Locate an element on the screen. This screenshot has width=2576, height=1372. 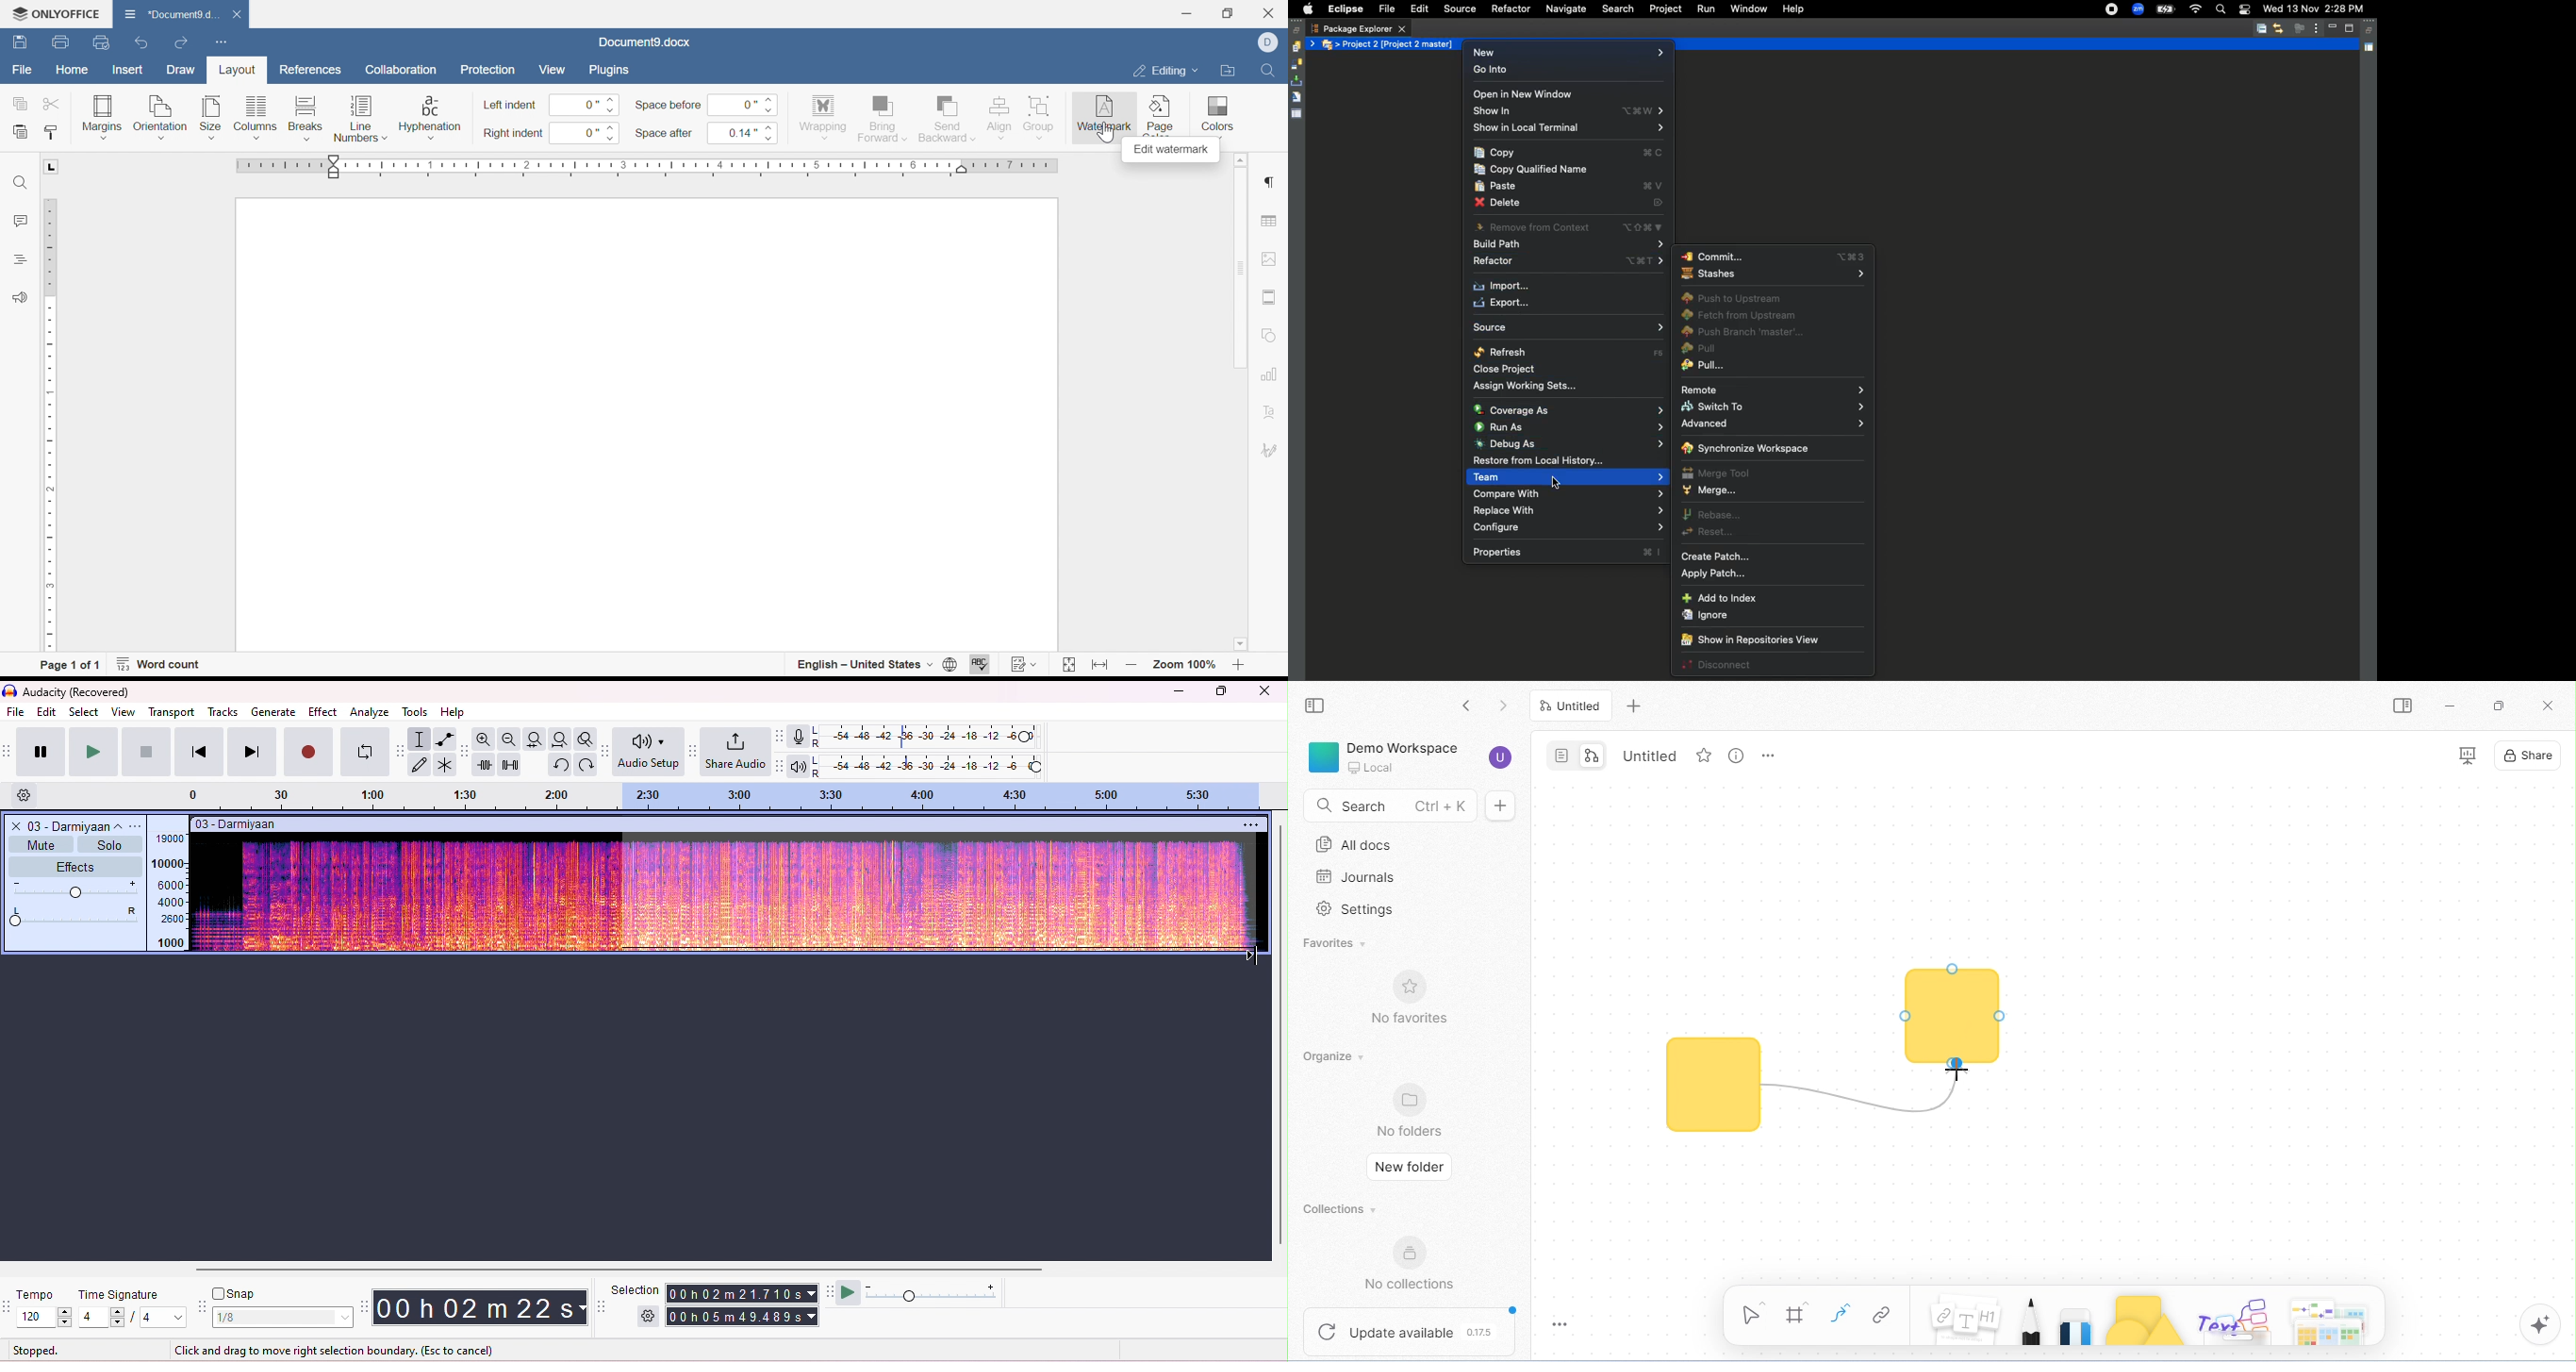
Team is located at coordinates (1569, 477).